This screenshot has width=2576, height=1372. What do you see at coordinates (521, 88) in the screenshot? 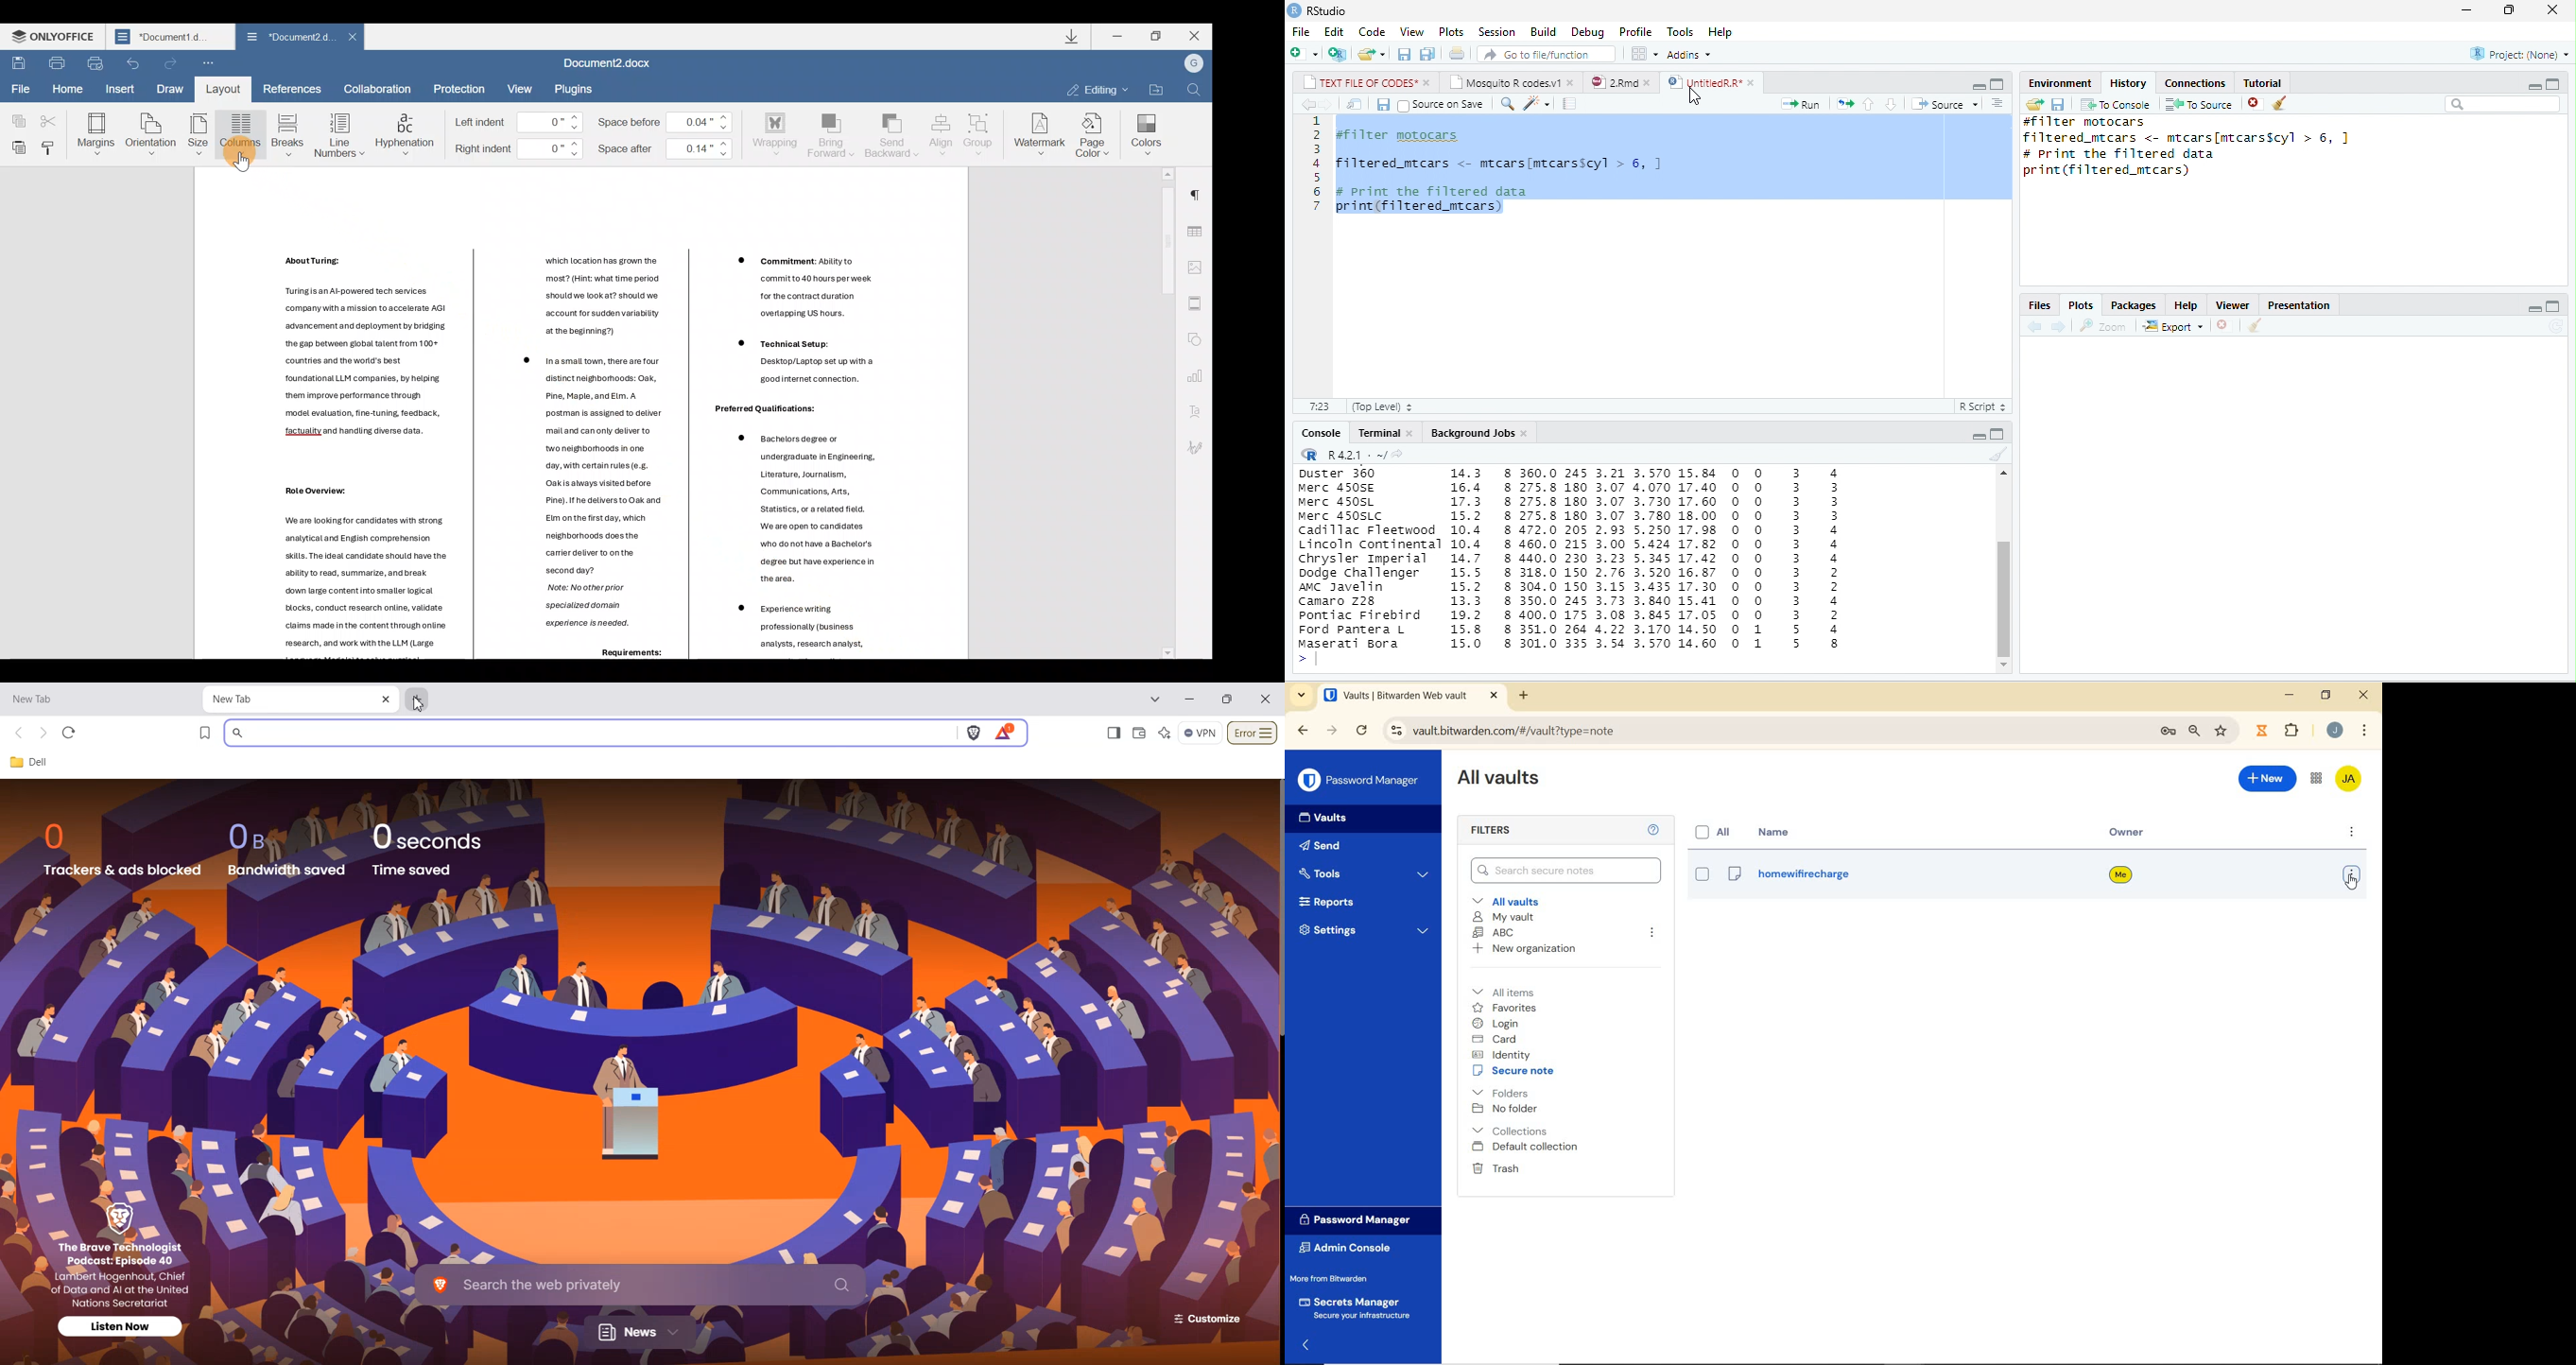
I see `View` at bounding box center [521, 88].